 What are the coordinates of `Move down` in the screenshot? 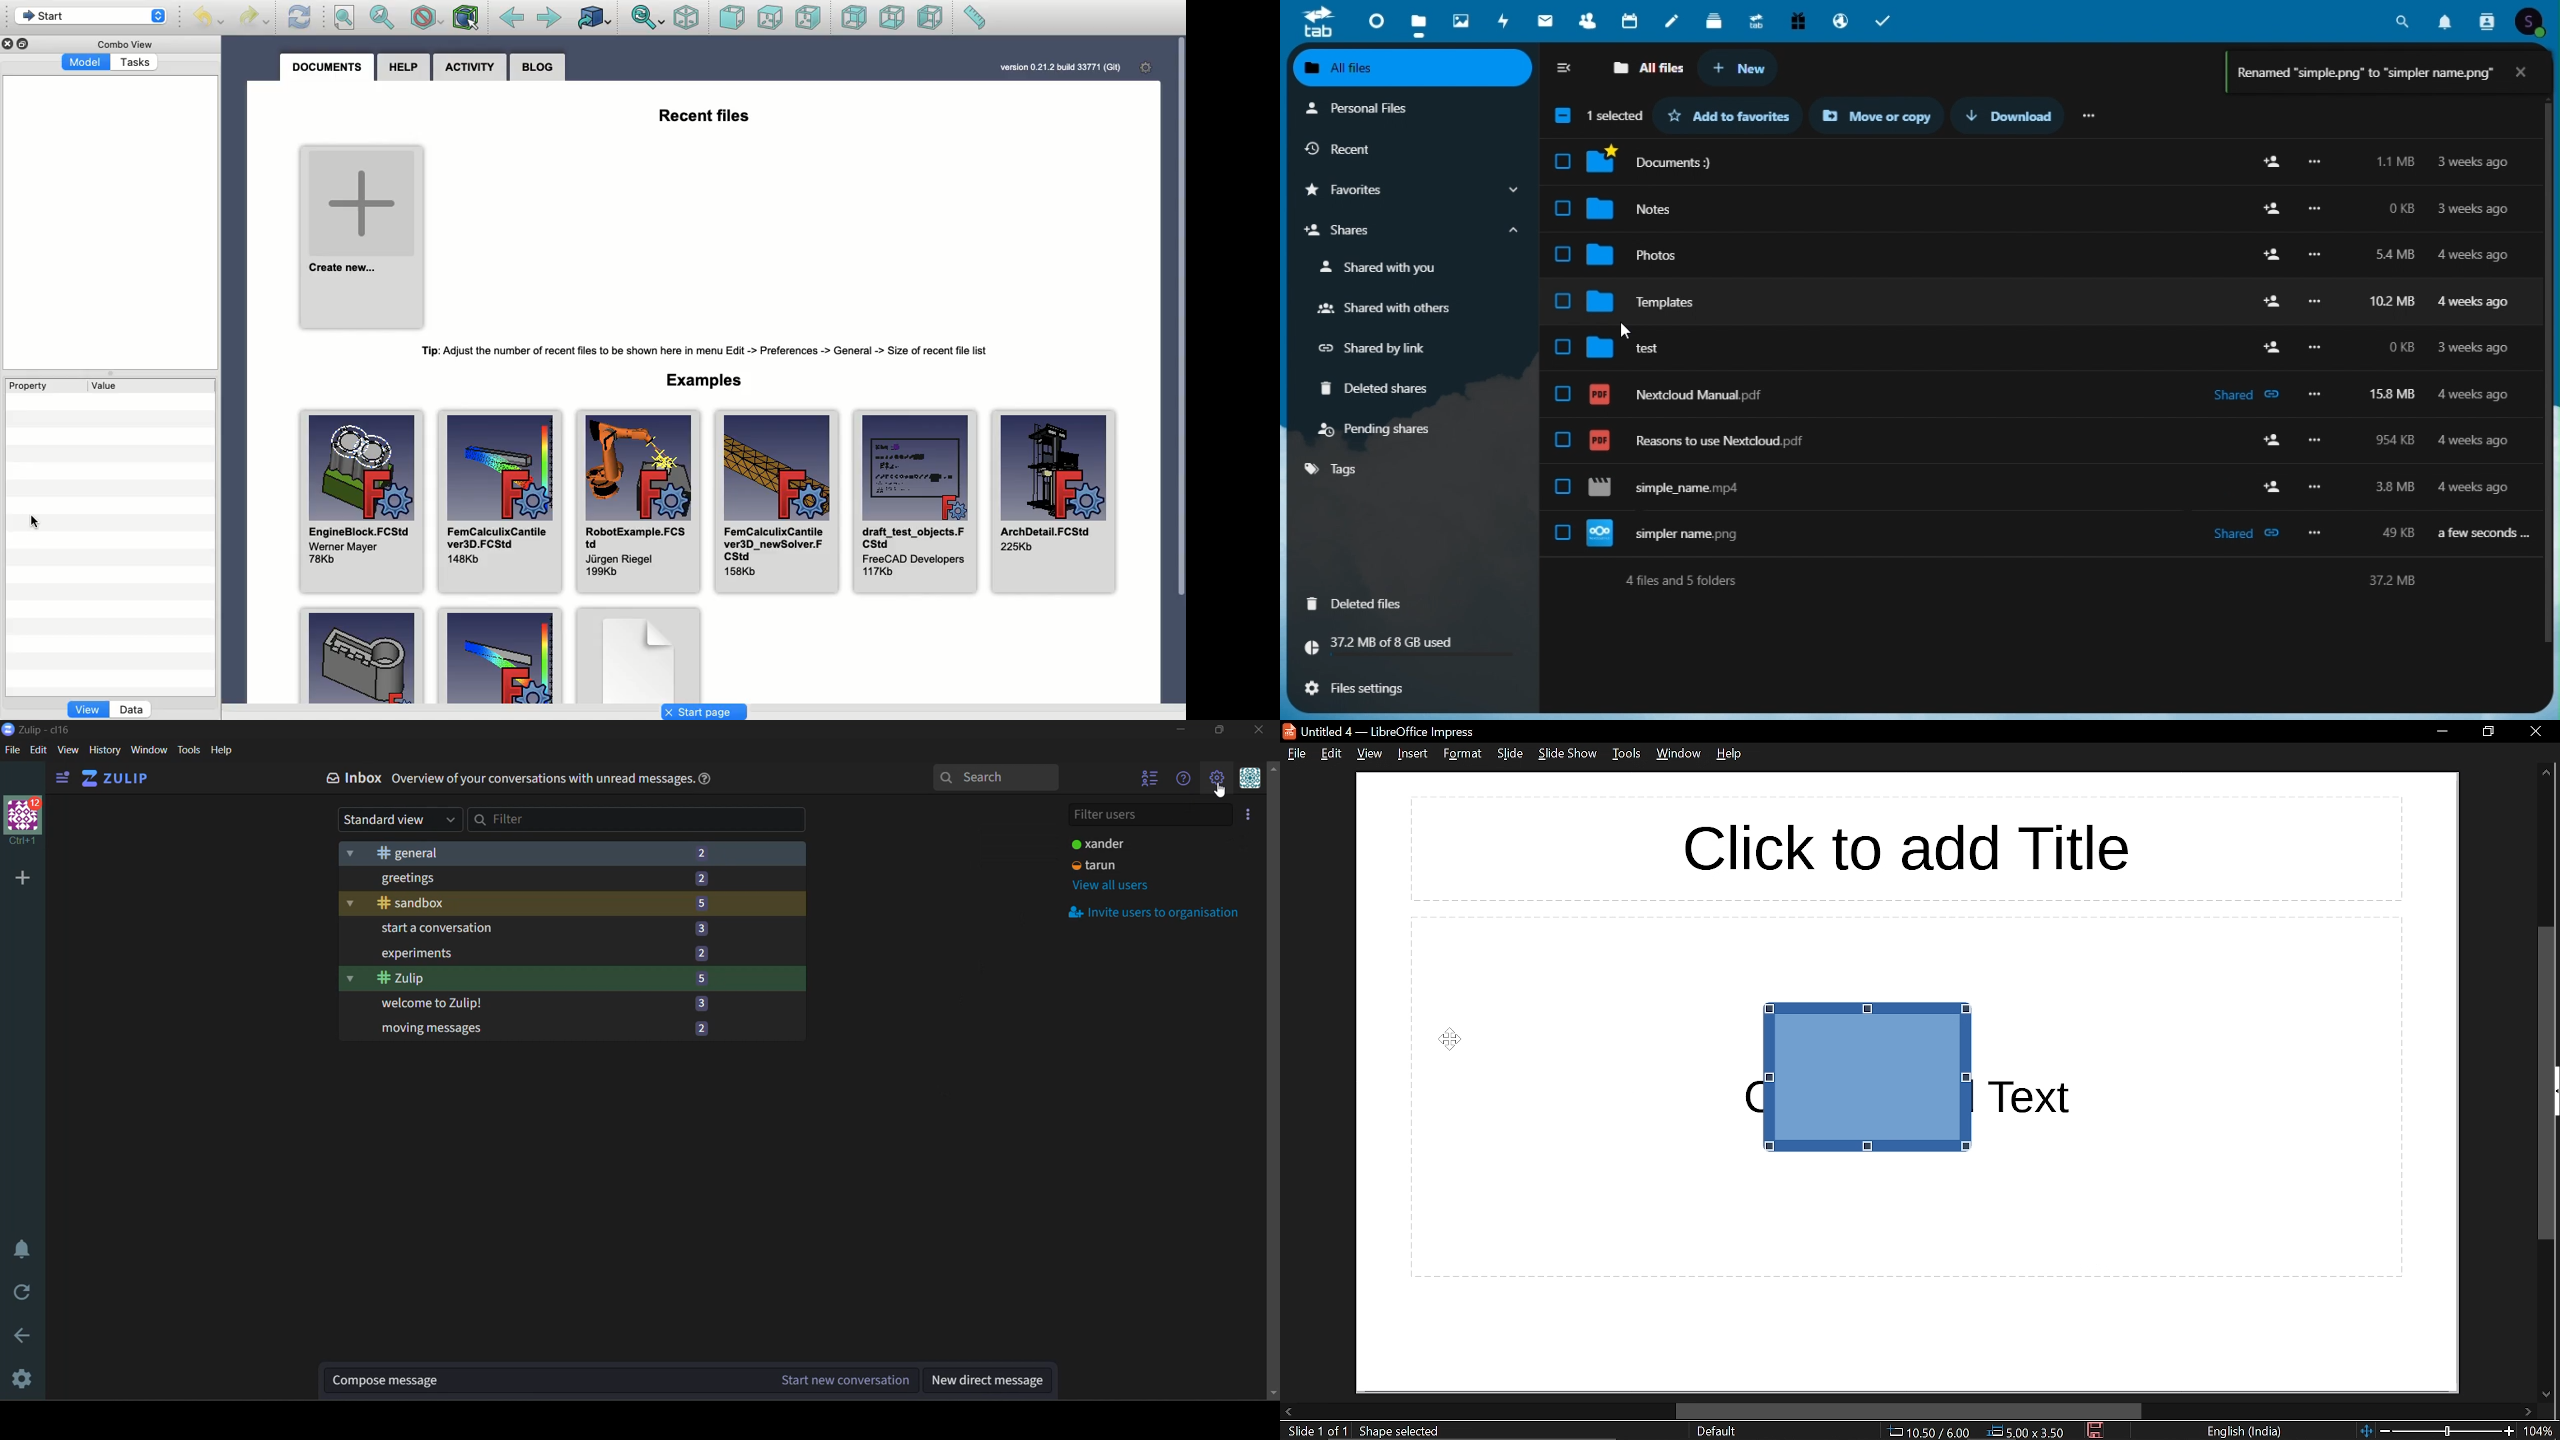 It's located at (2546, 1392).